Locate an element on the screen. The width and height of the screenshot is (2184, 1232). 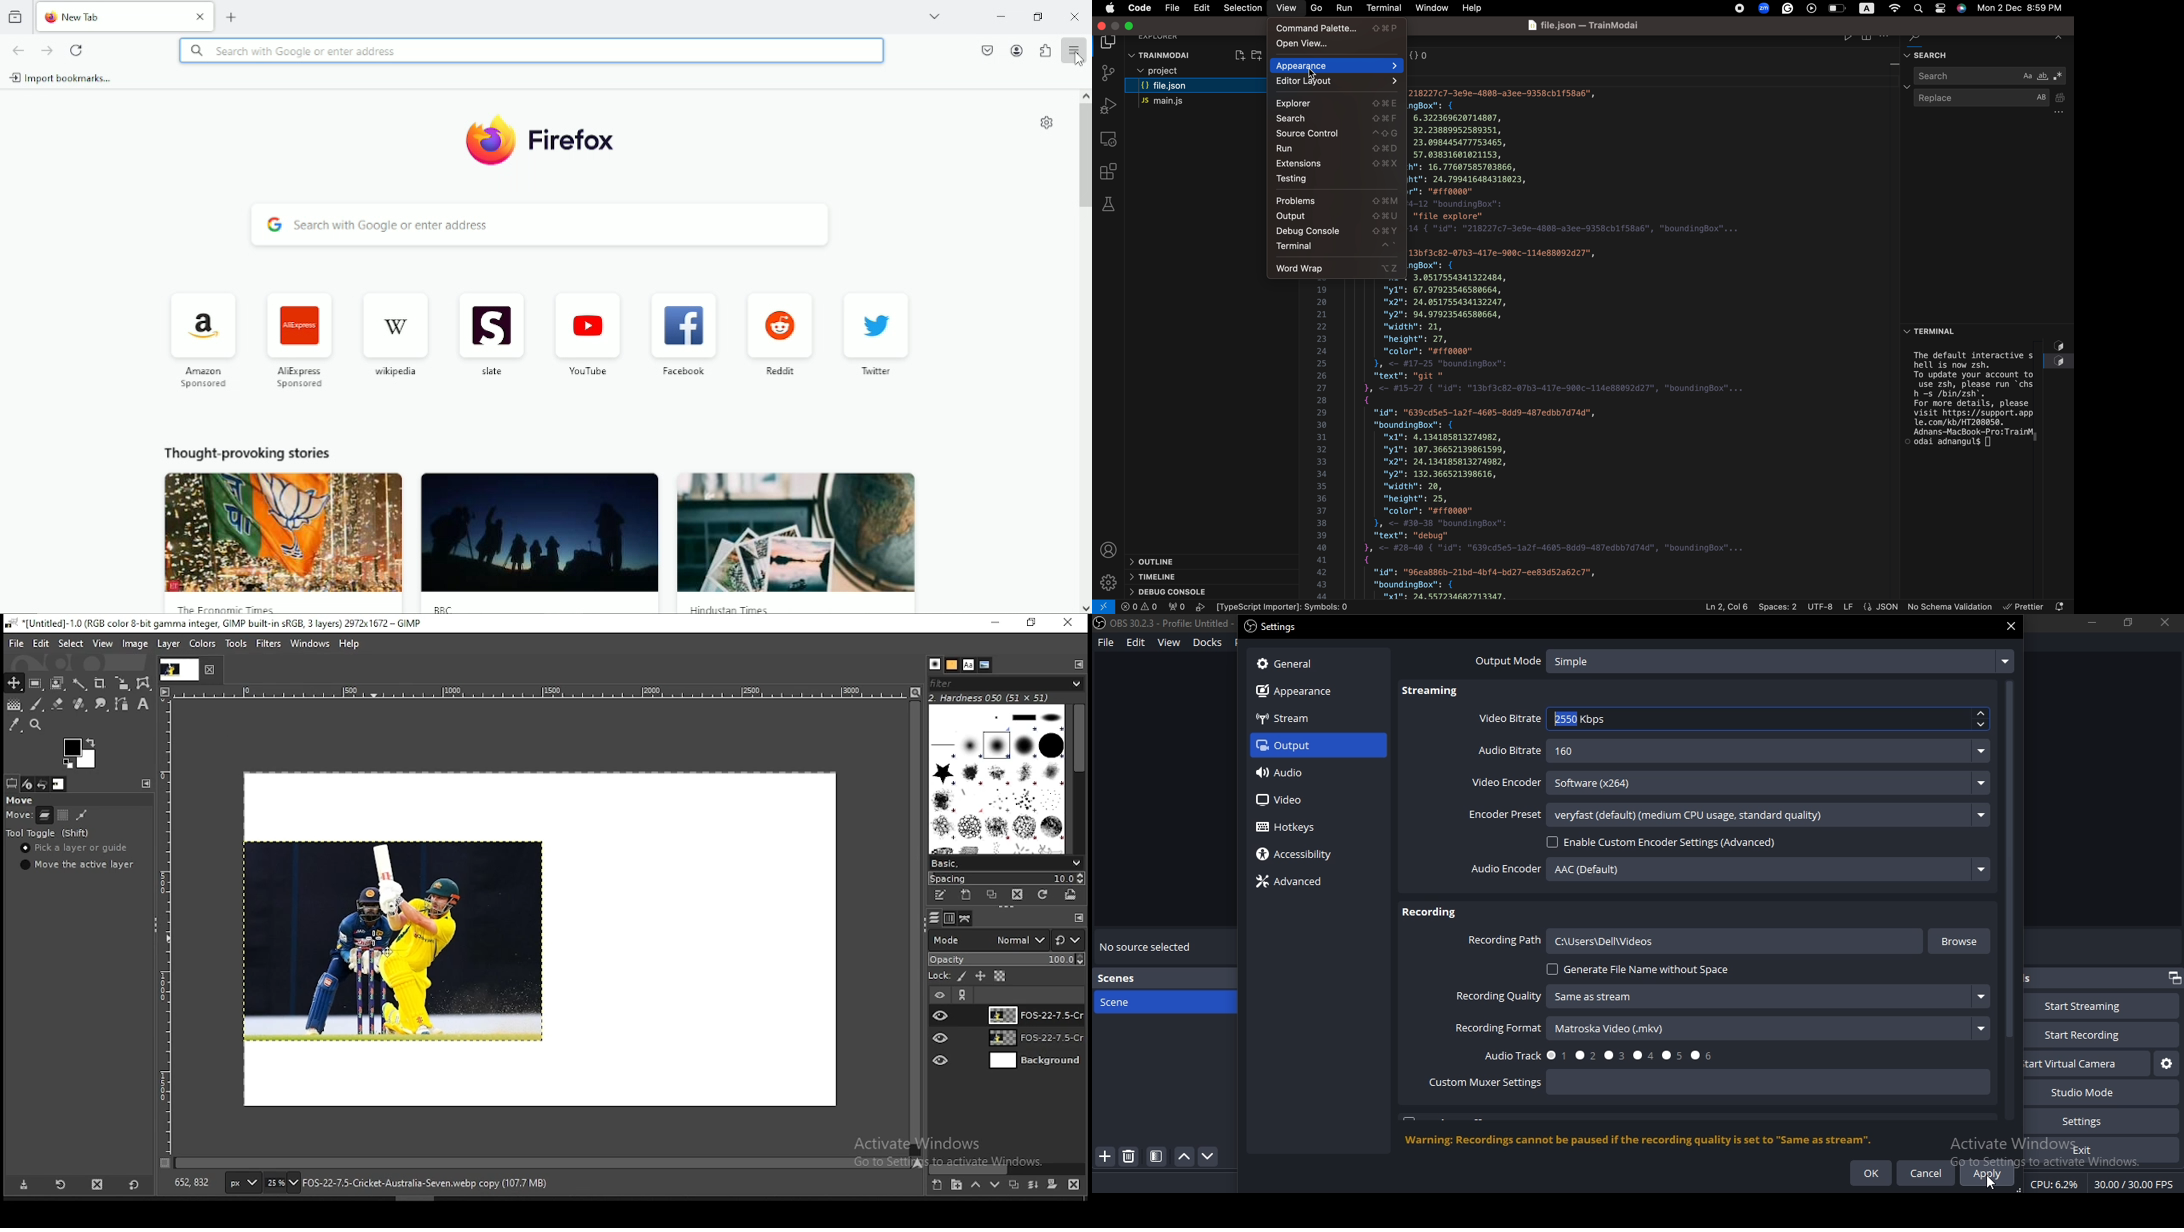
duplicate layer is located at coordinates (1011, 1187).